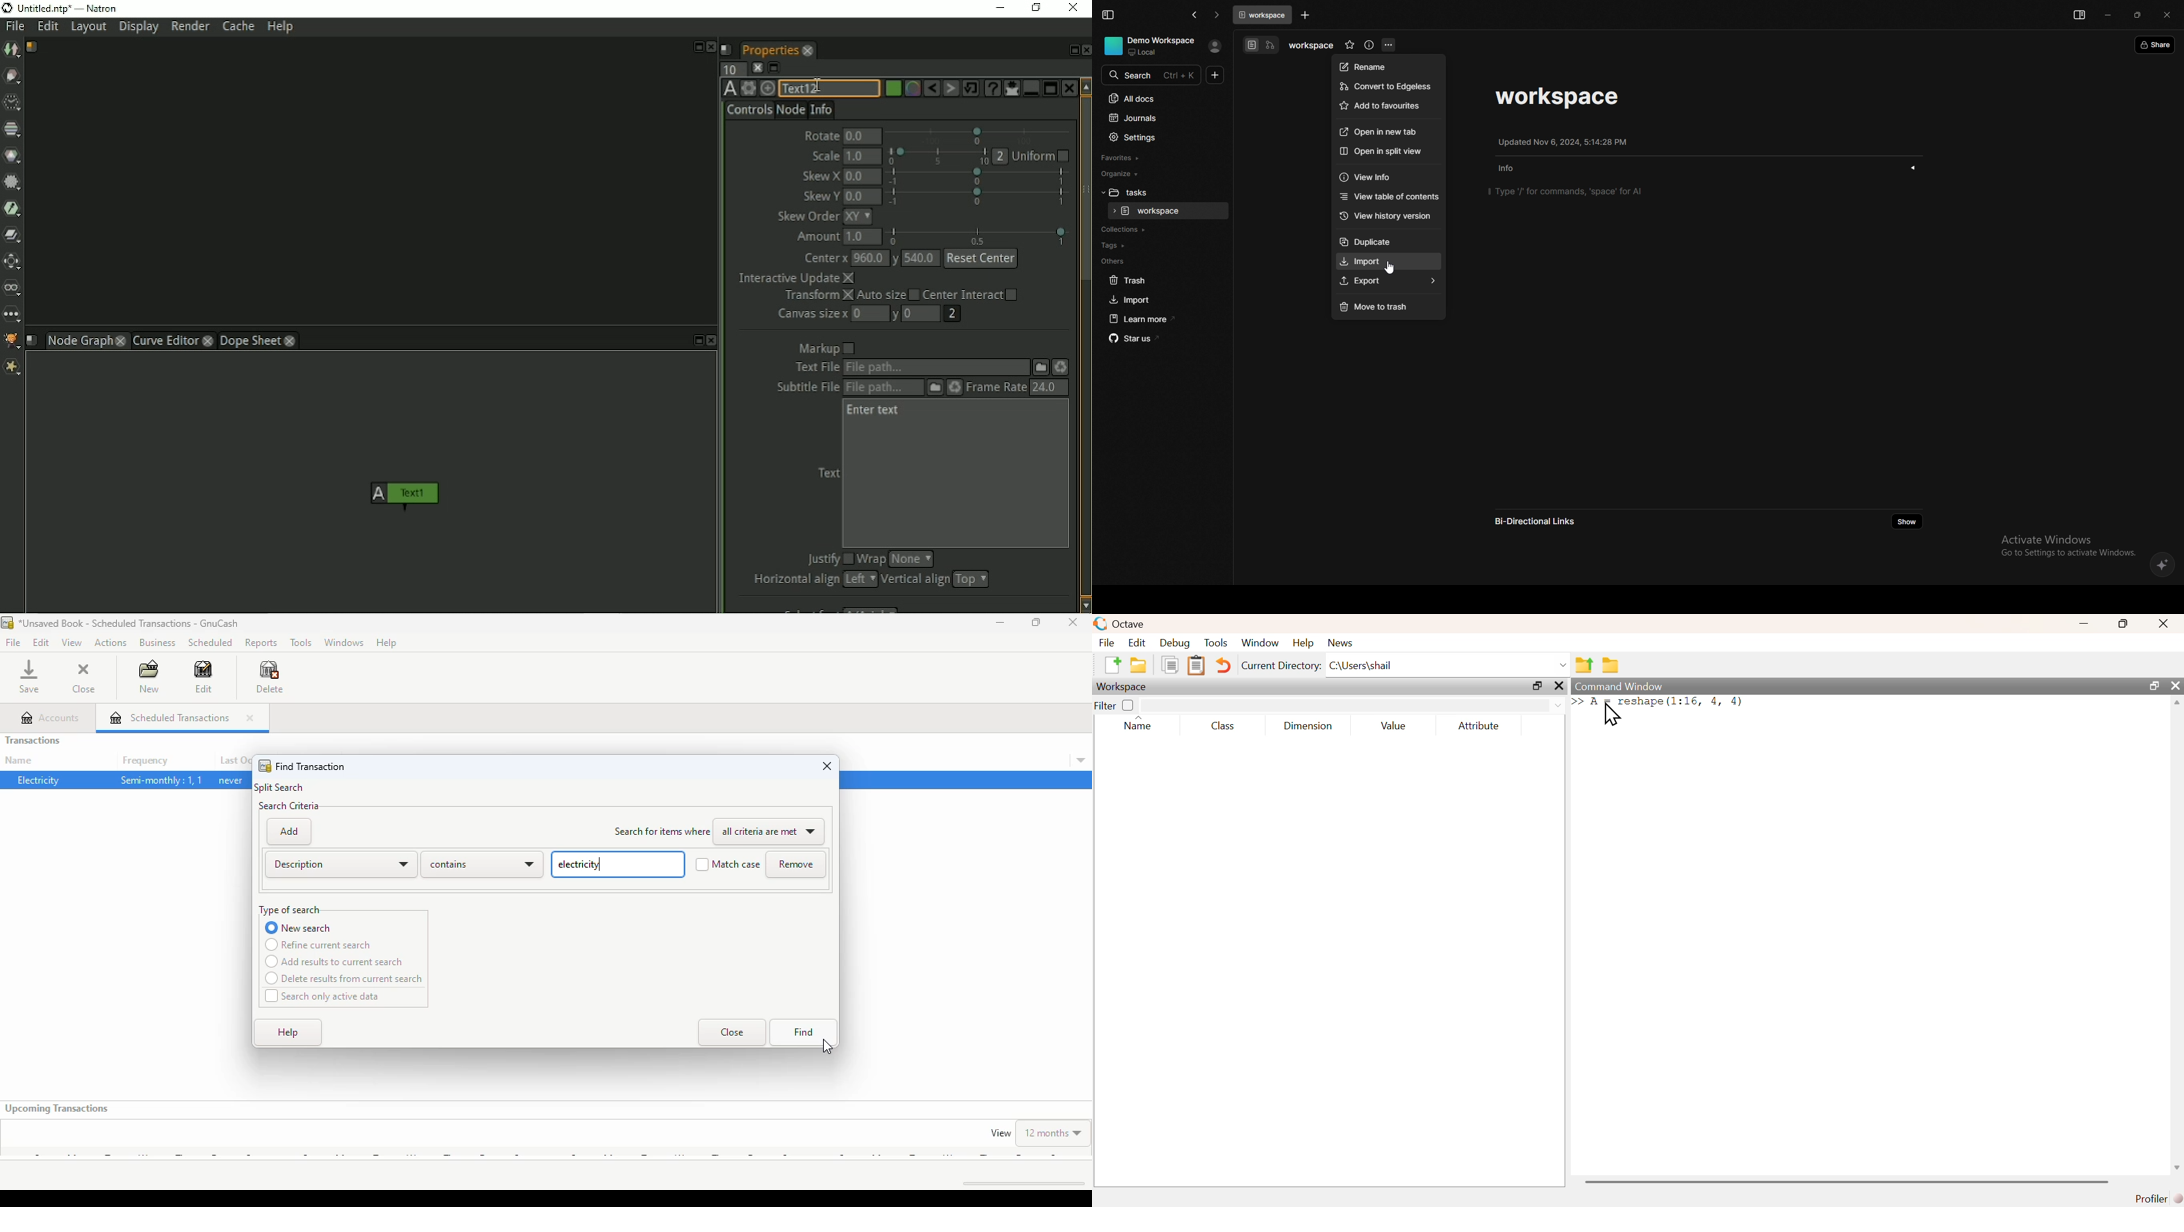 This screenshot has height=1232, width=2184. What do you see at coordinates (1158, 300) in the screenshot?
I see `import` at bounding box center [1158, 300].